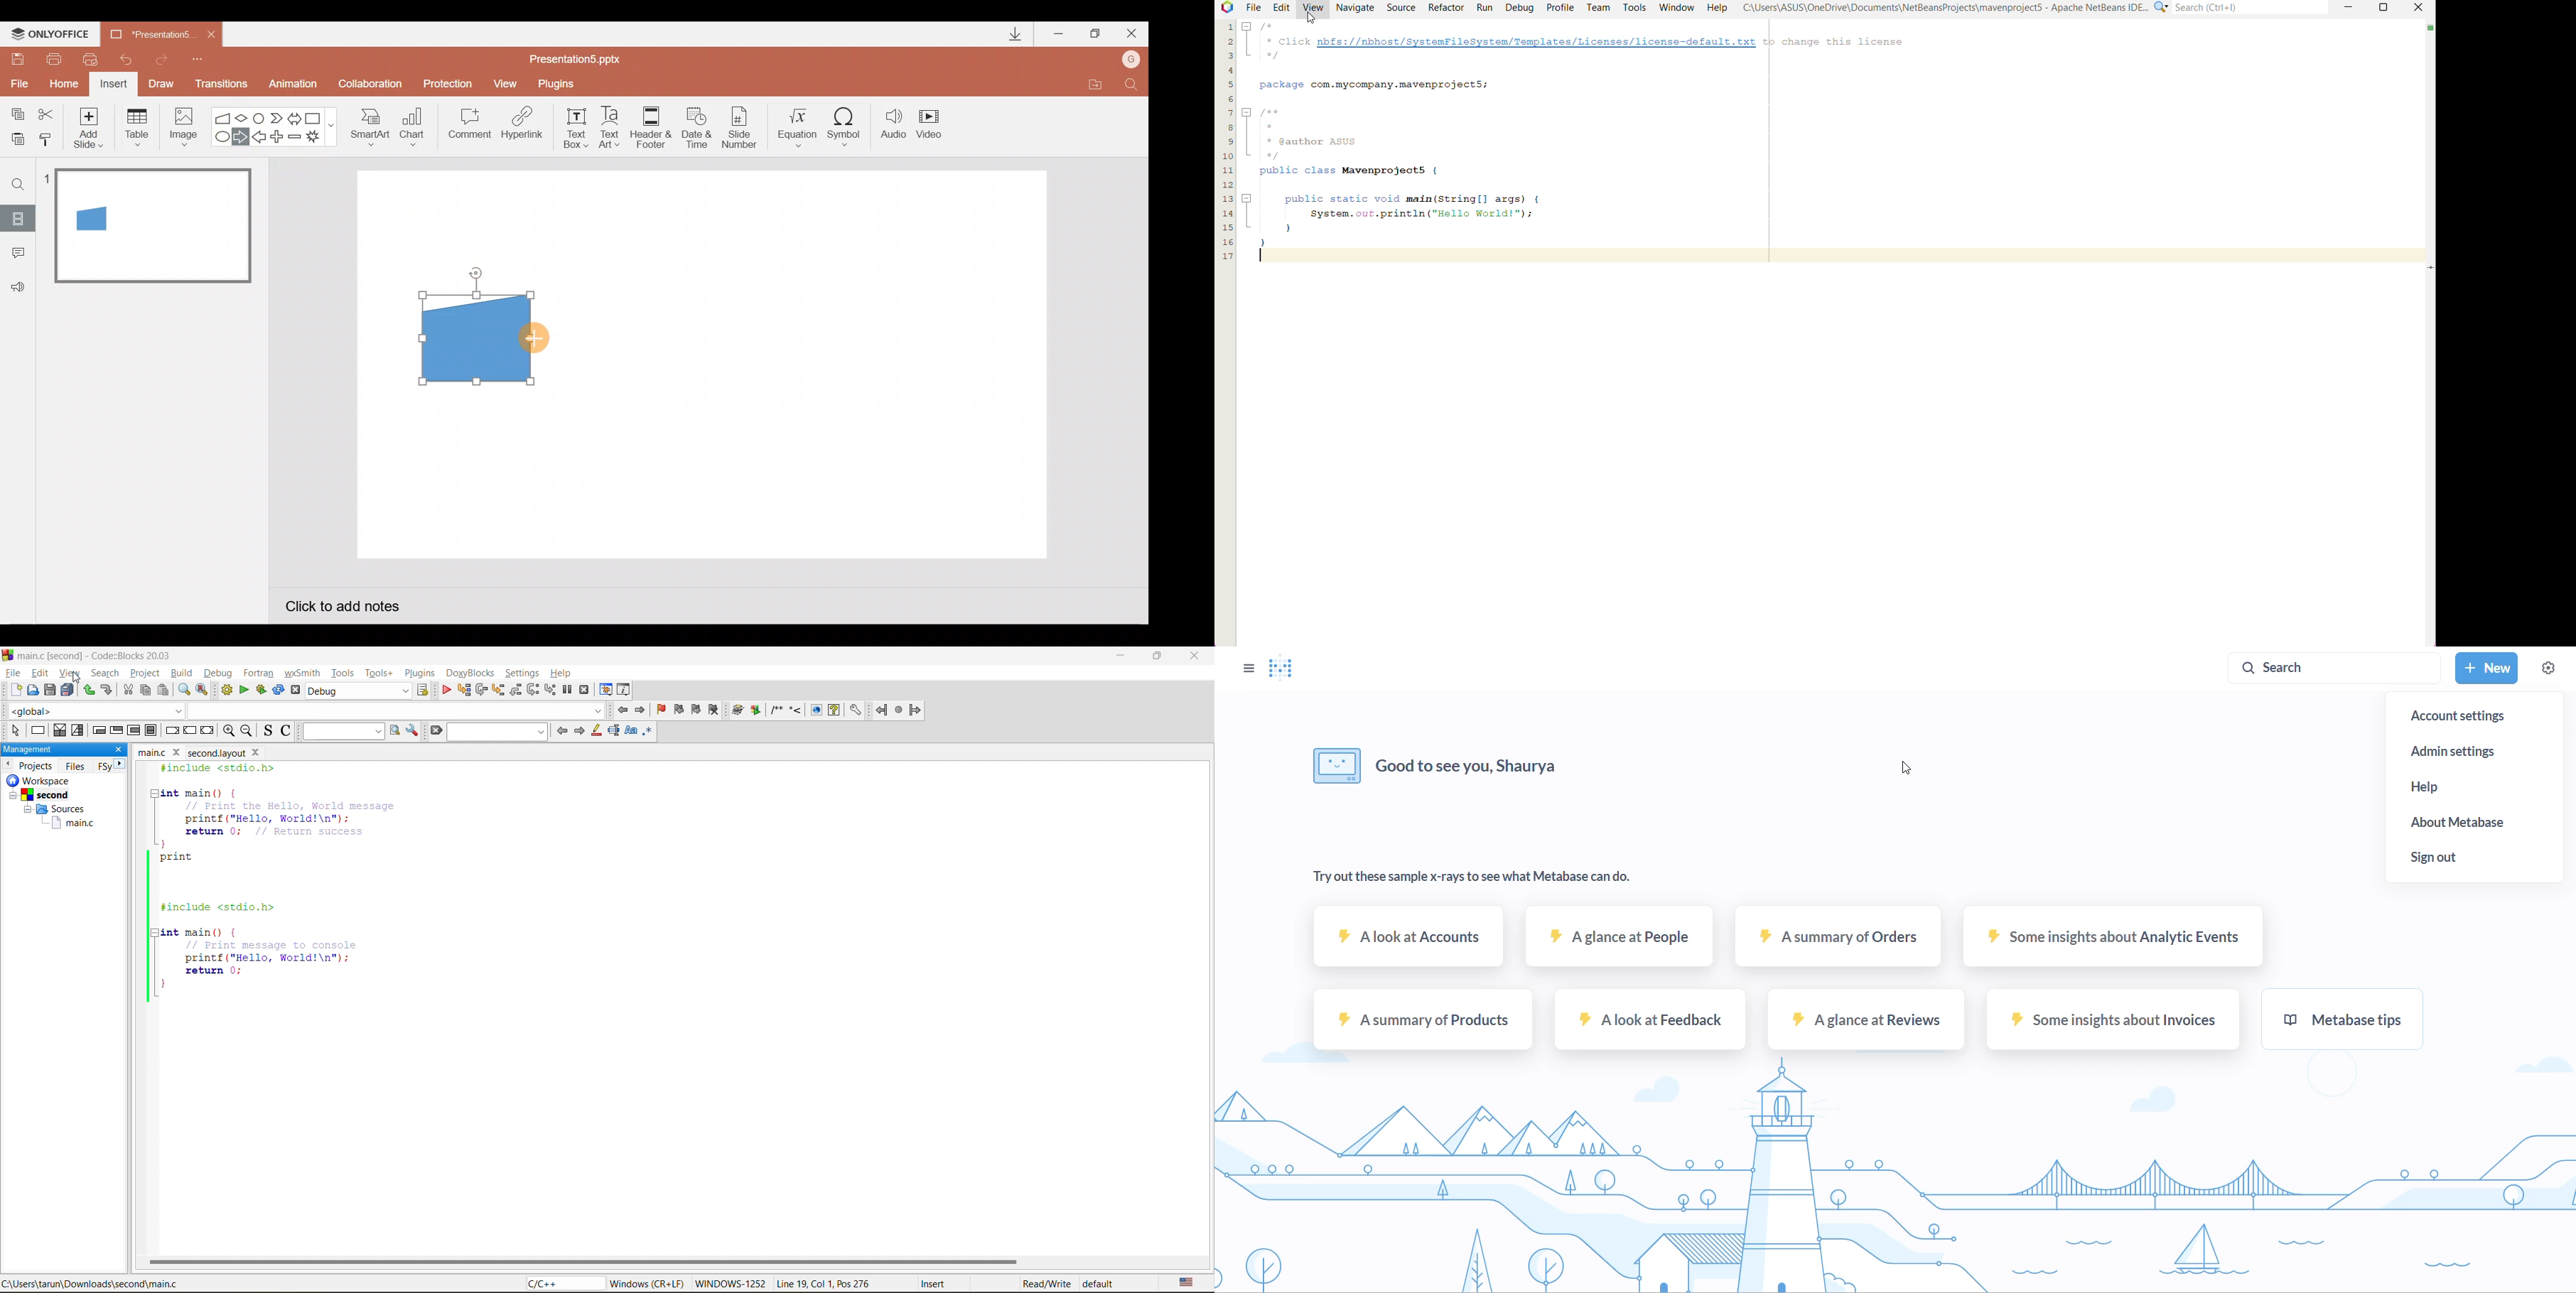 This screenshot has height=1316, width=2576. I want to click on close, so click(1198, 658).